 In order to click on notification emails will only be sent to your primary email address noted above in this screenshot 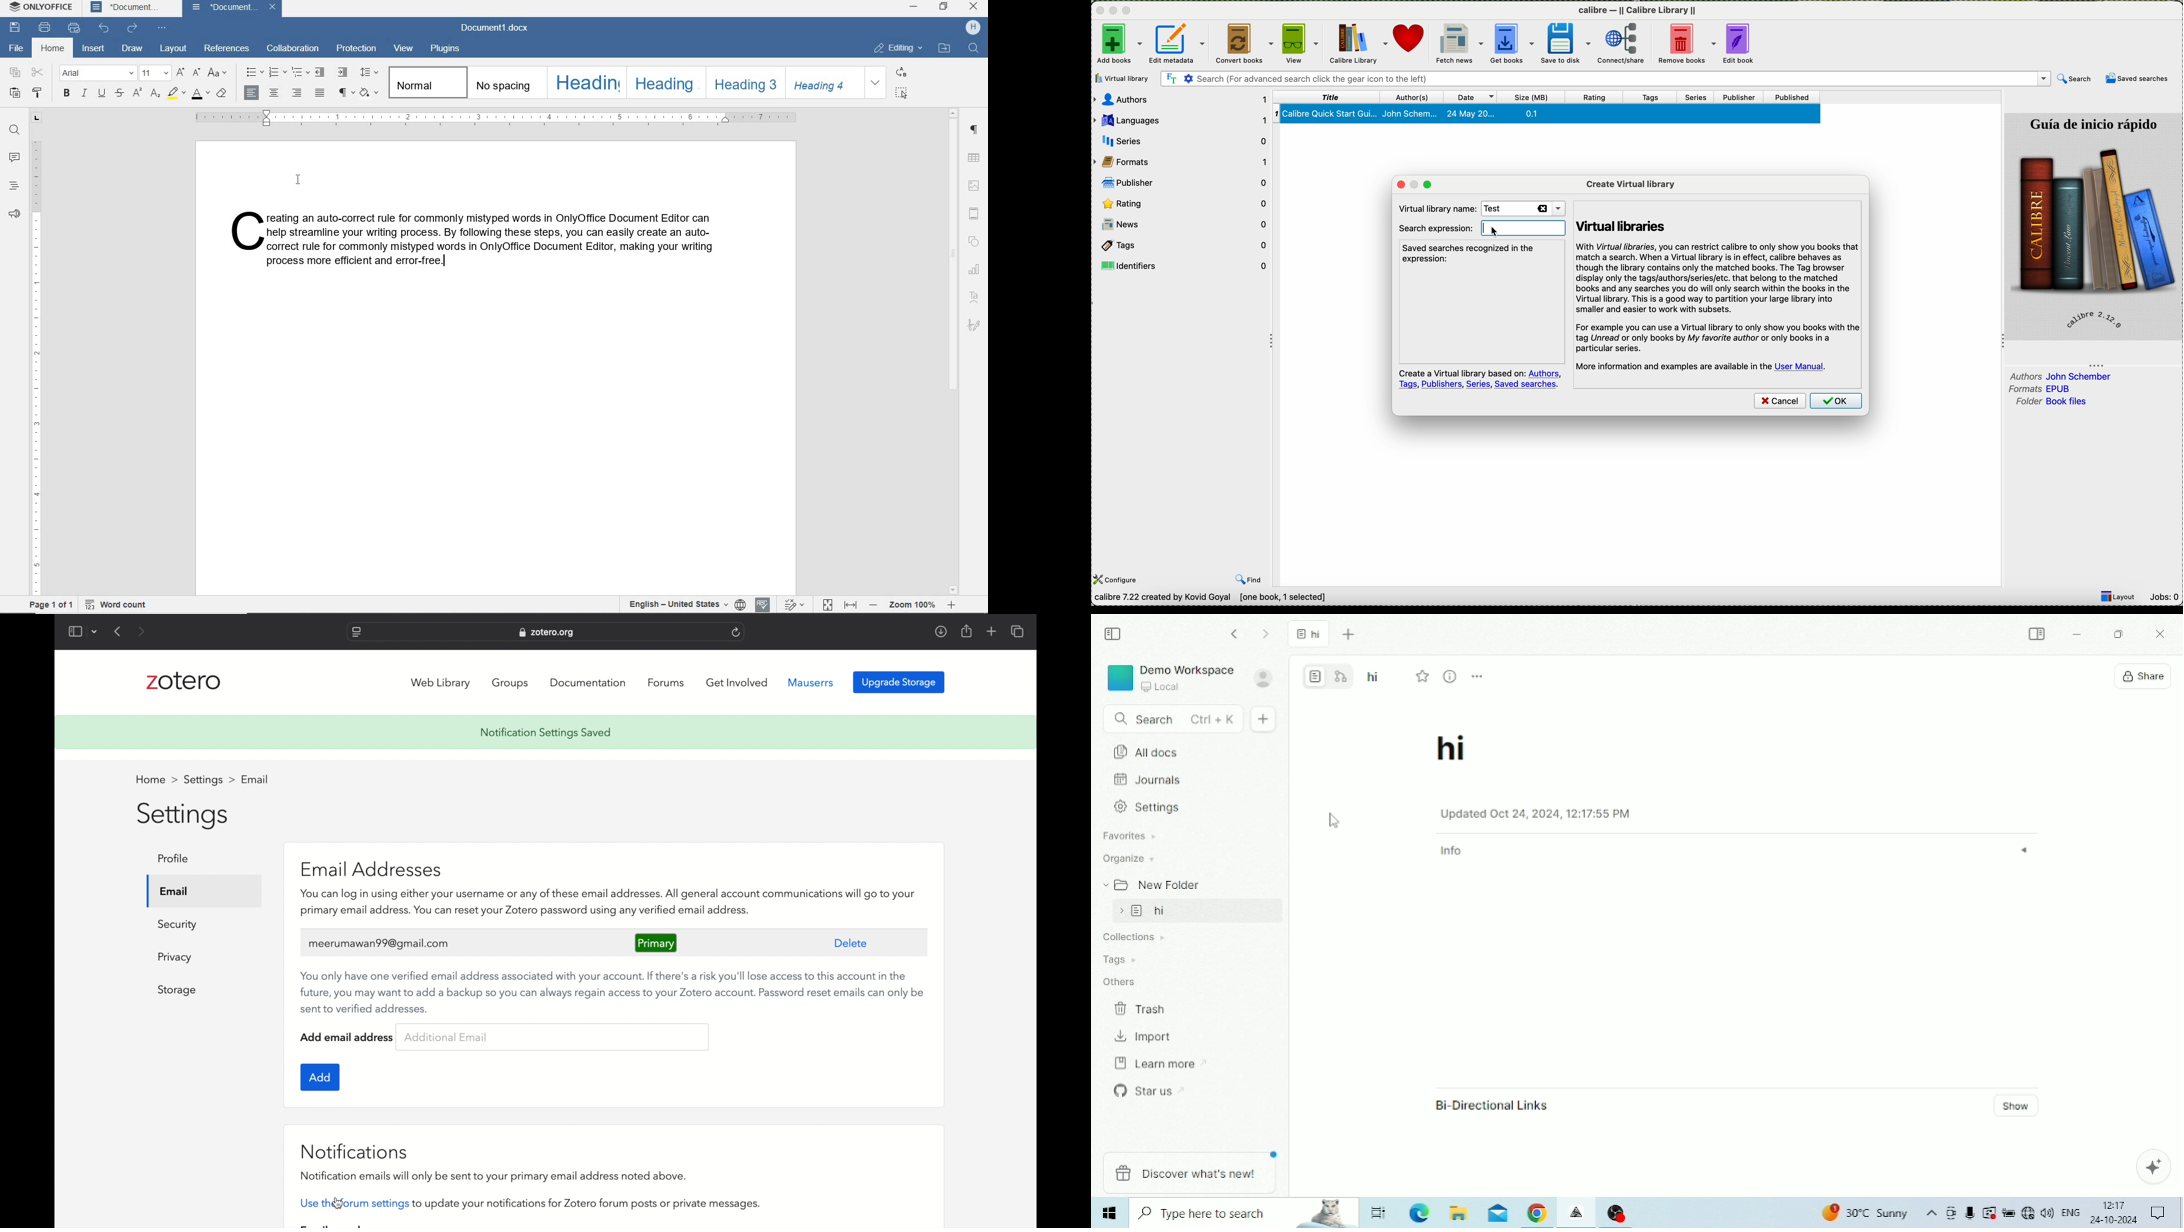, I will do `click(491, 1176)`.